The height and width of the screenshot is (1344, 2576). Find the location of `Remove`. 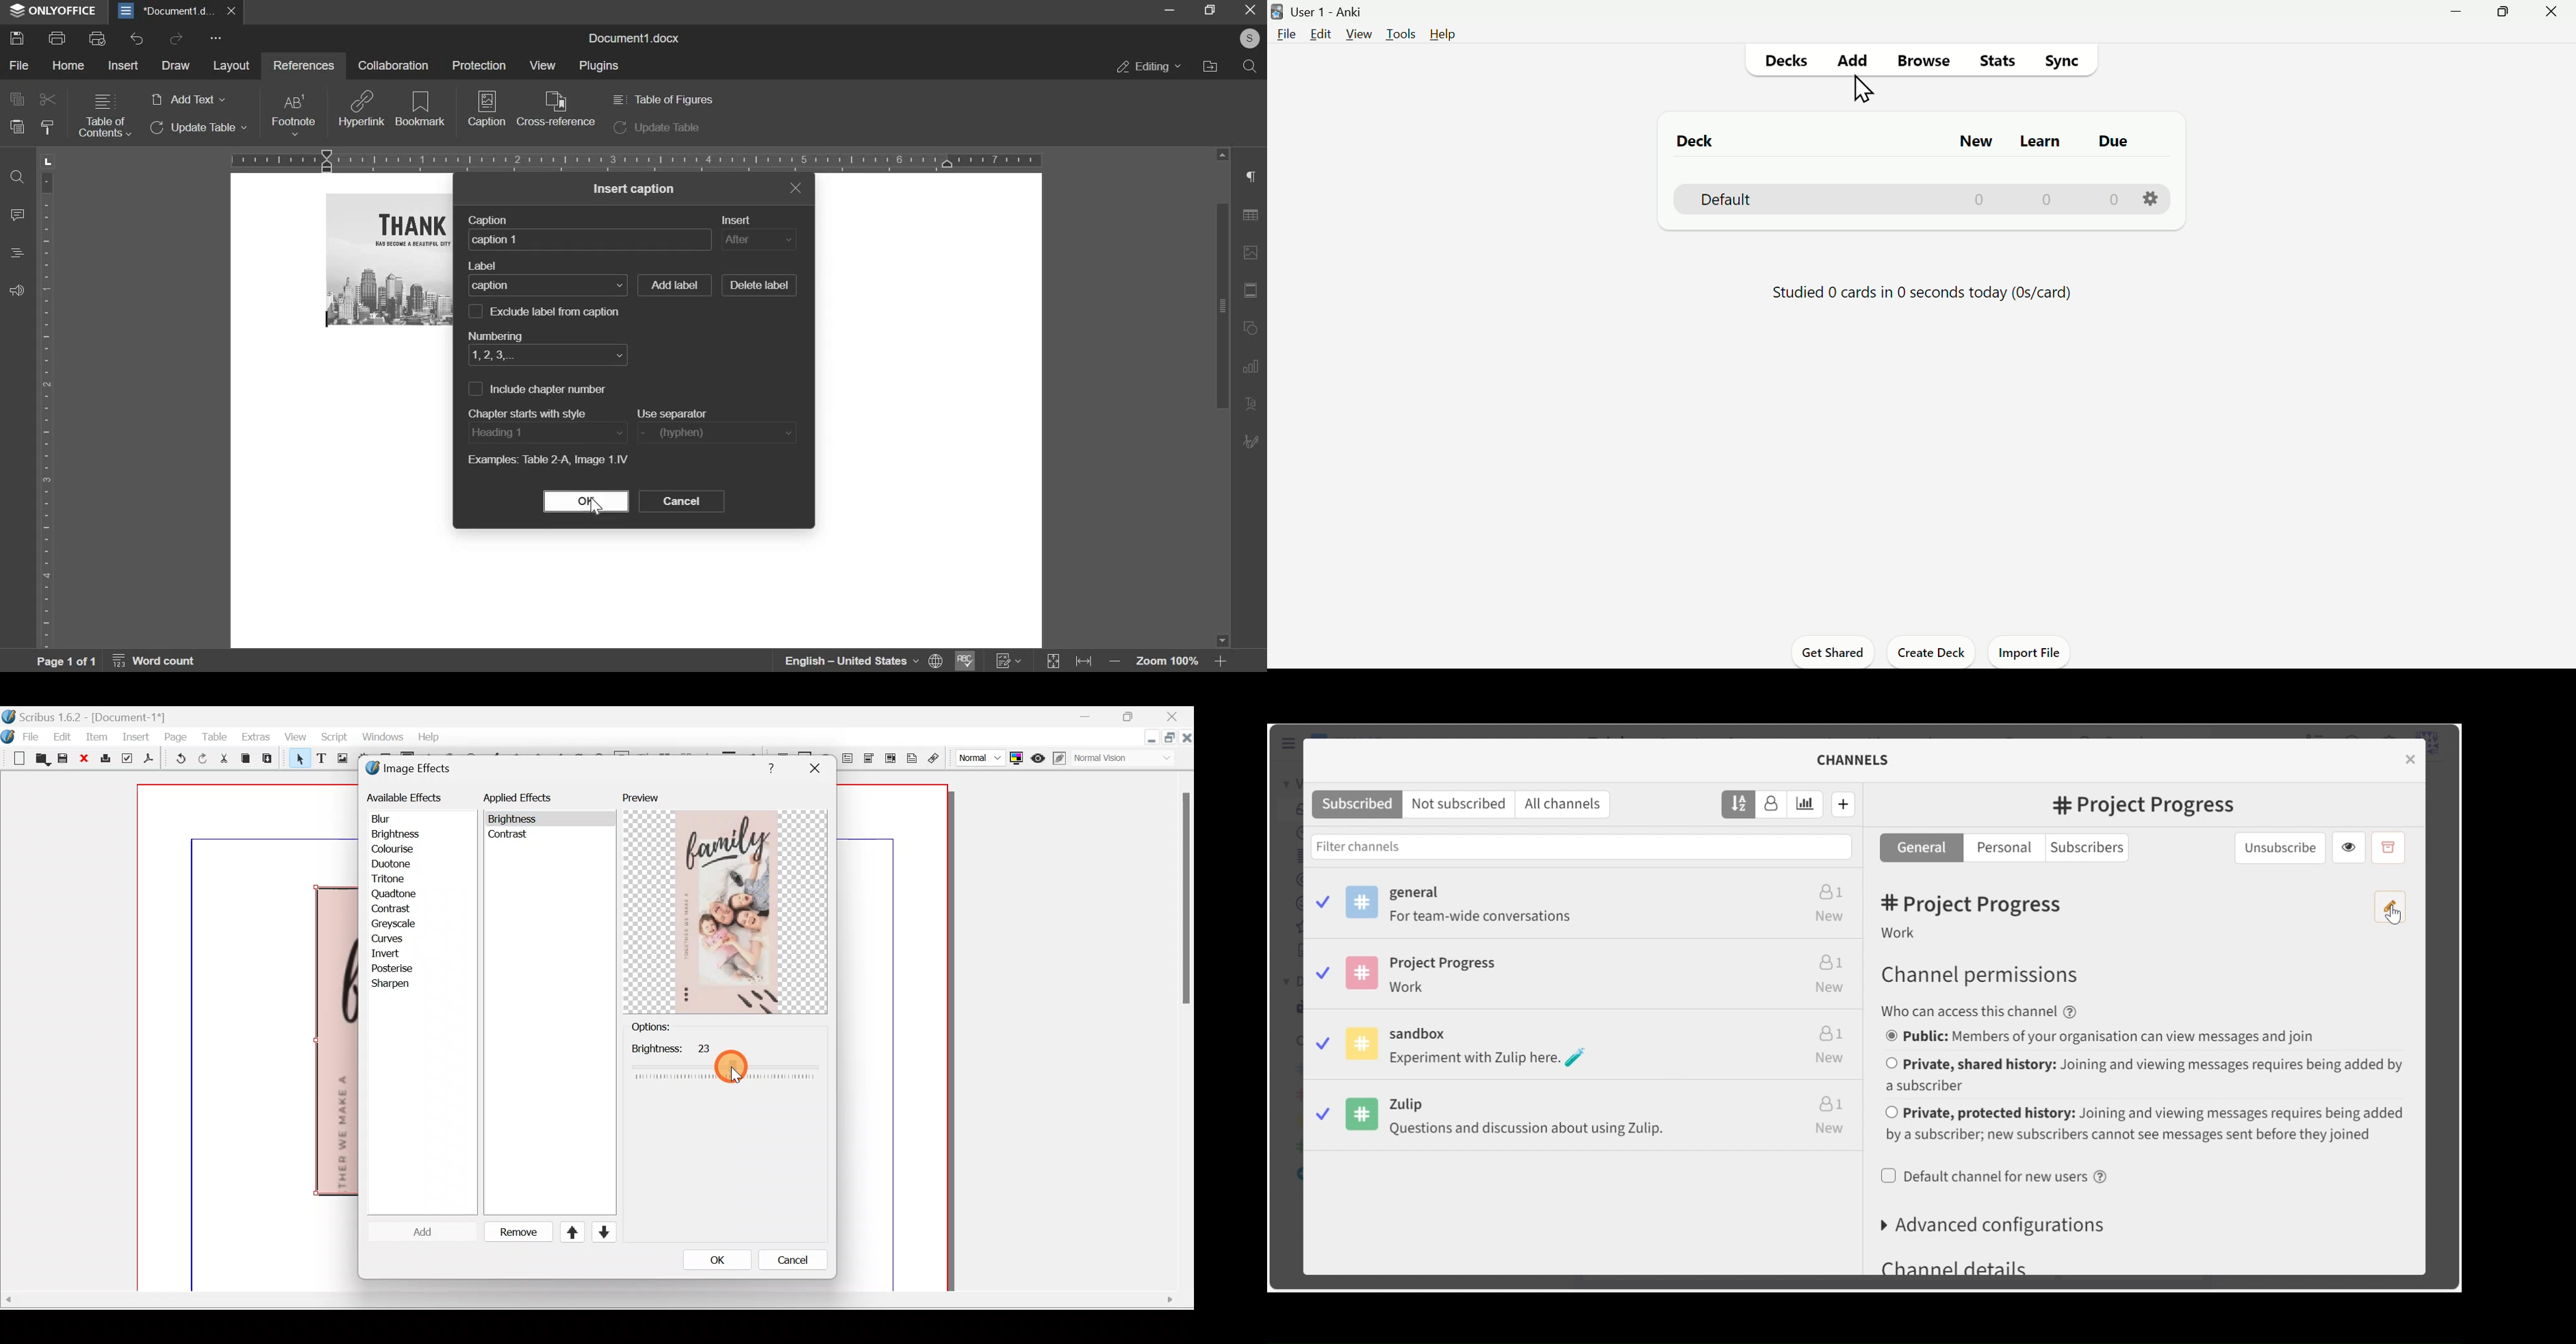

Remove is located at coordinates (514, 1233).